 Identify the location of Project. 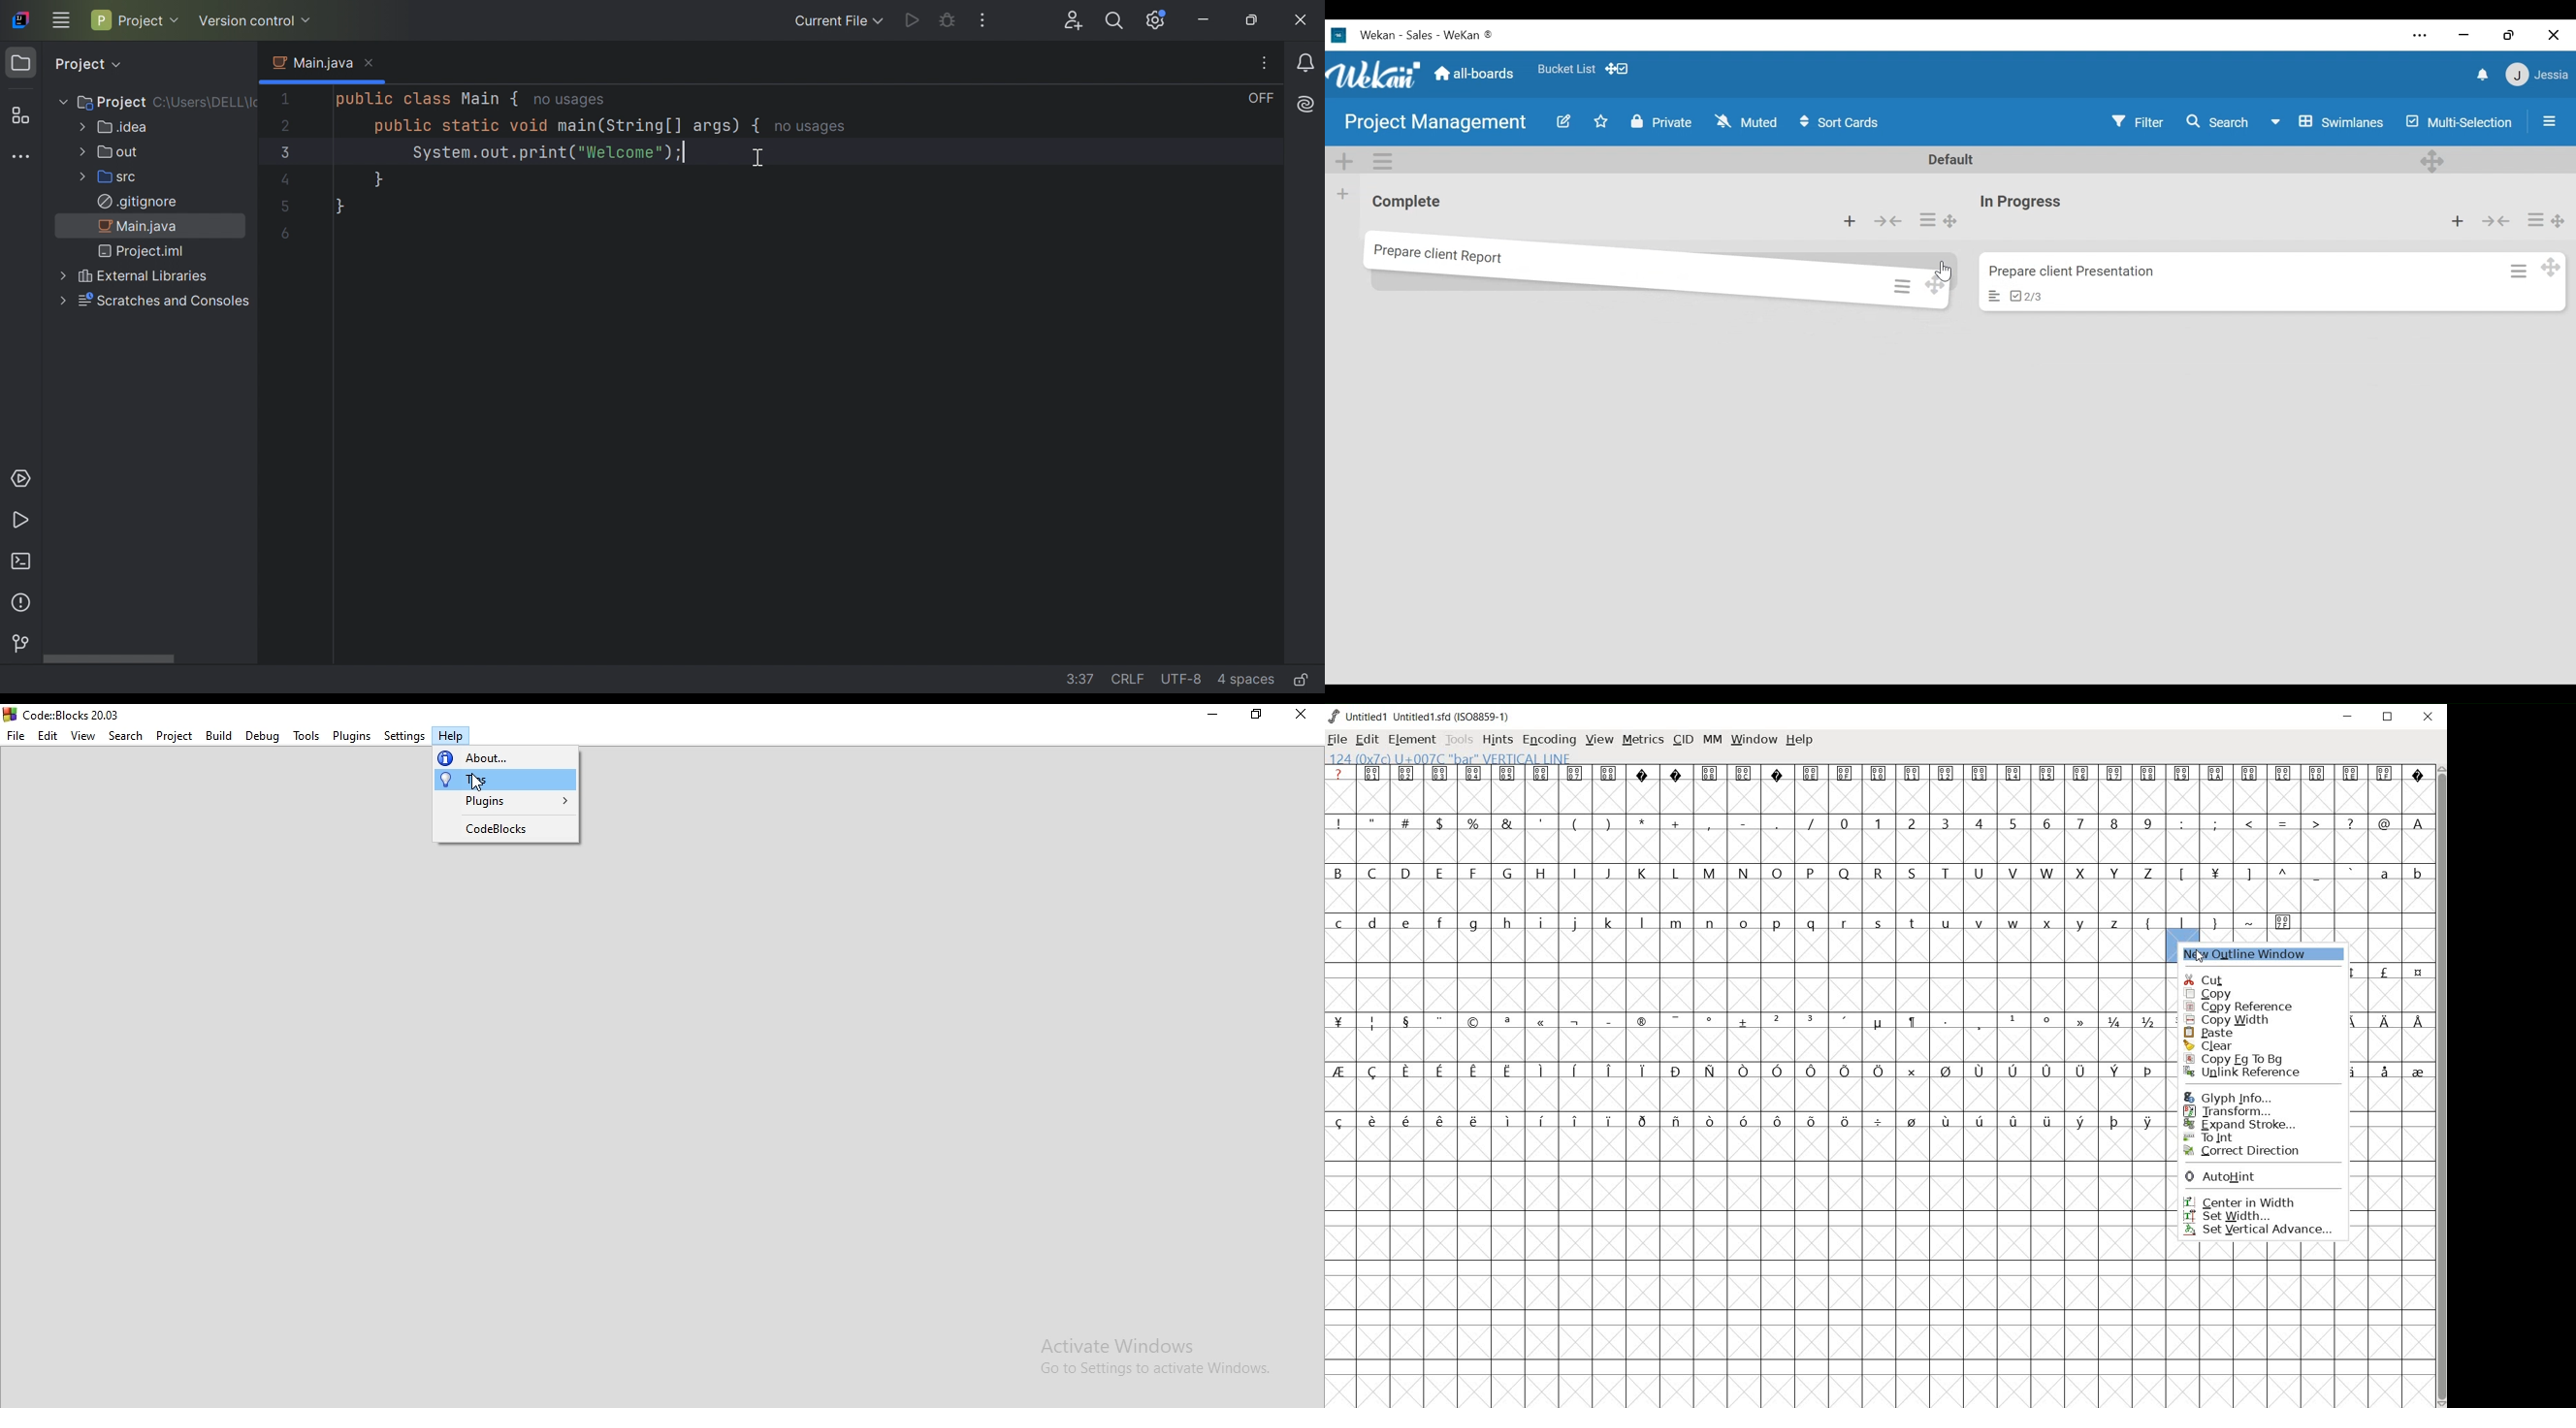
(173, 735).